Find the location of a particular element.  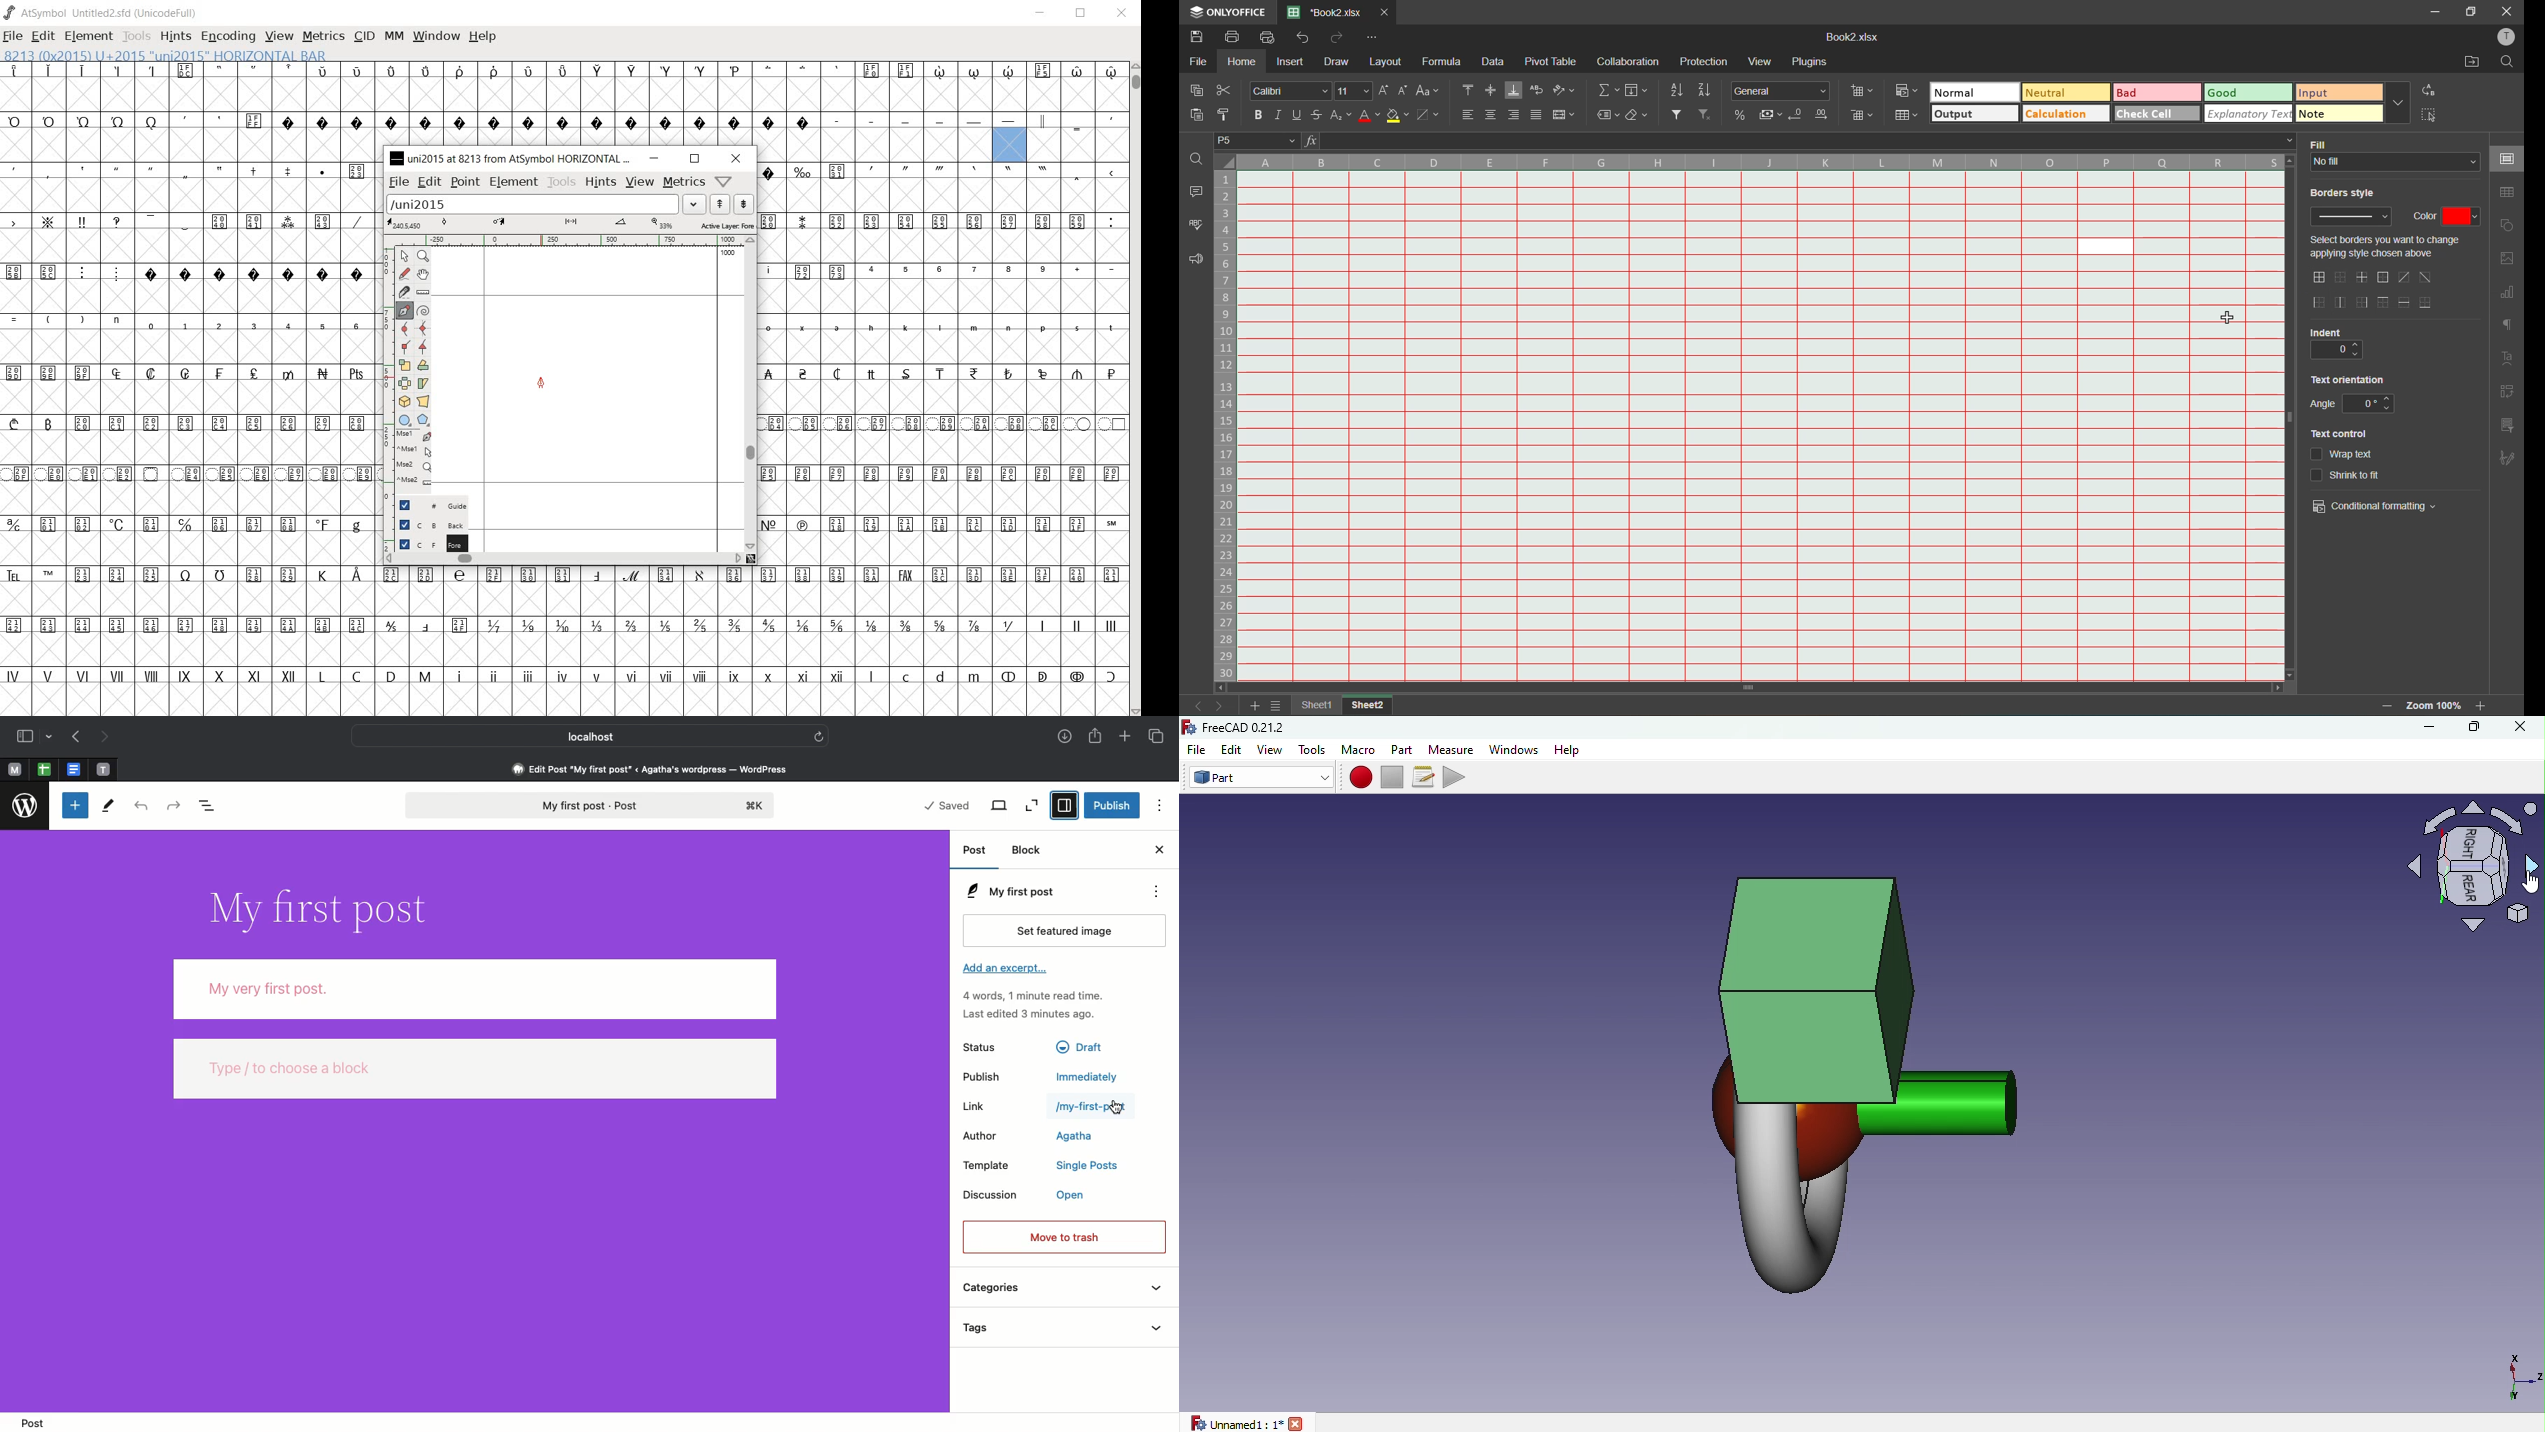

set no borders is located at coordinates (2343, 278).